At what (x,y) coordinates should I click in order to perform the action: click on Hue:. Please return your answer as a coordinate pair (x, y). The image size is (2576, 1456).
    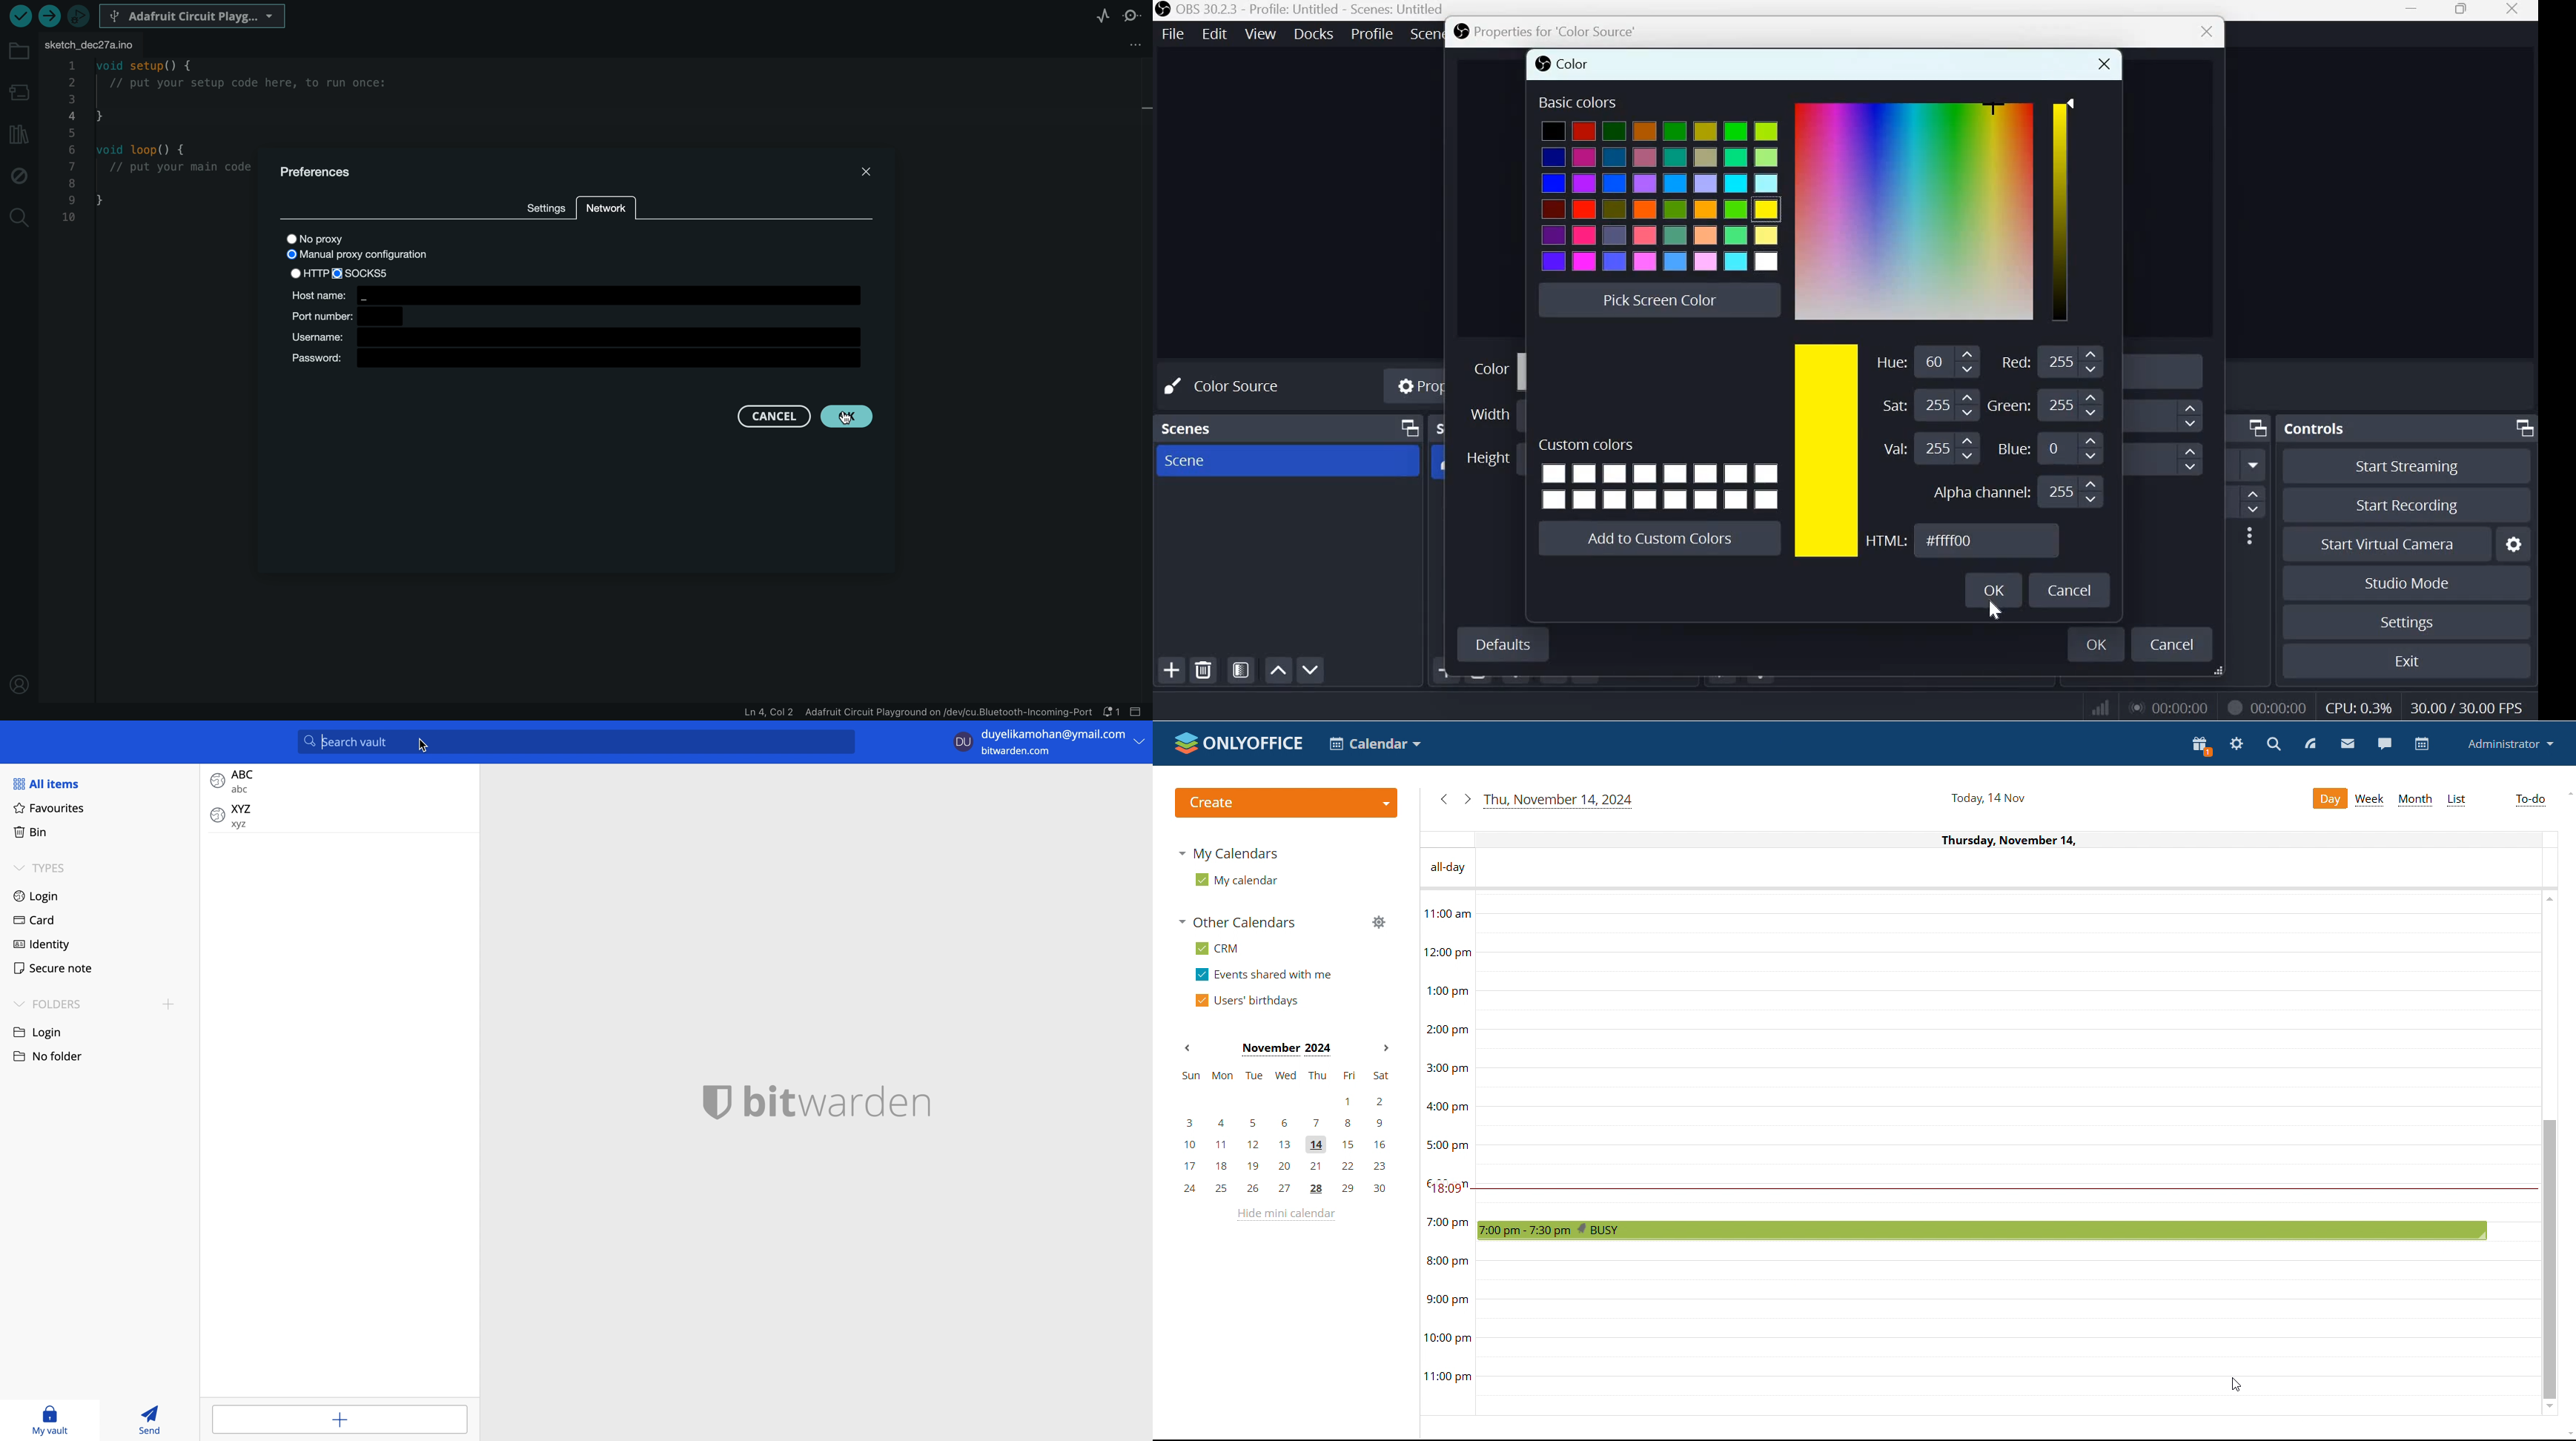
    Looking at the image, I should click on (1893, 362).